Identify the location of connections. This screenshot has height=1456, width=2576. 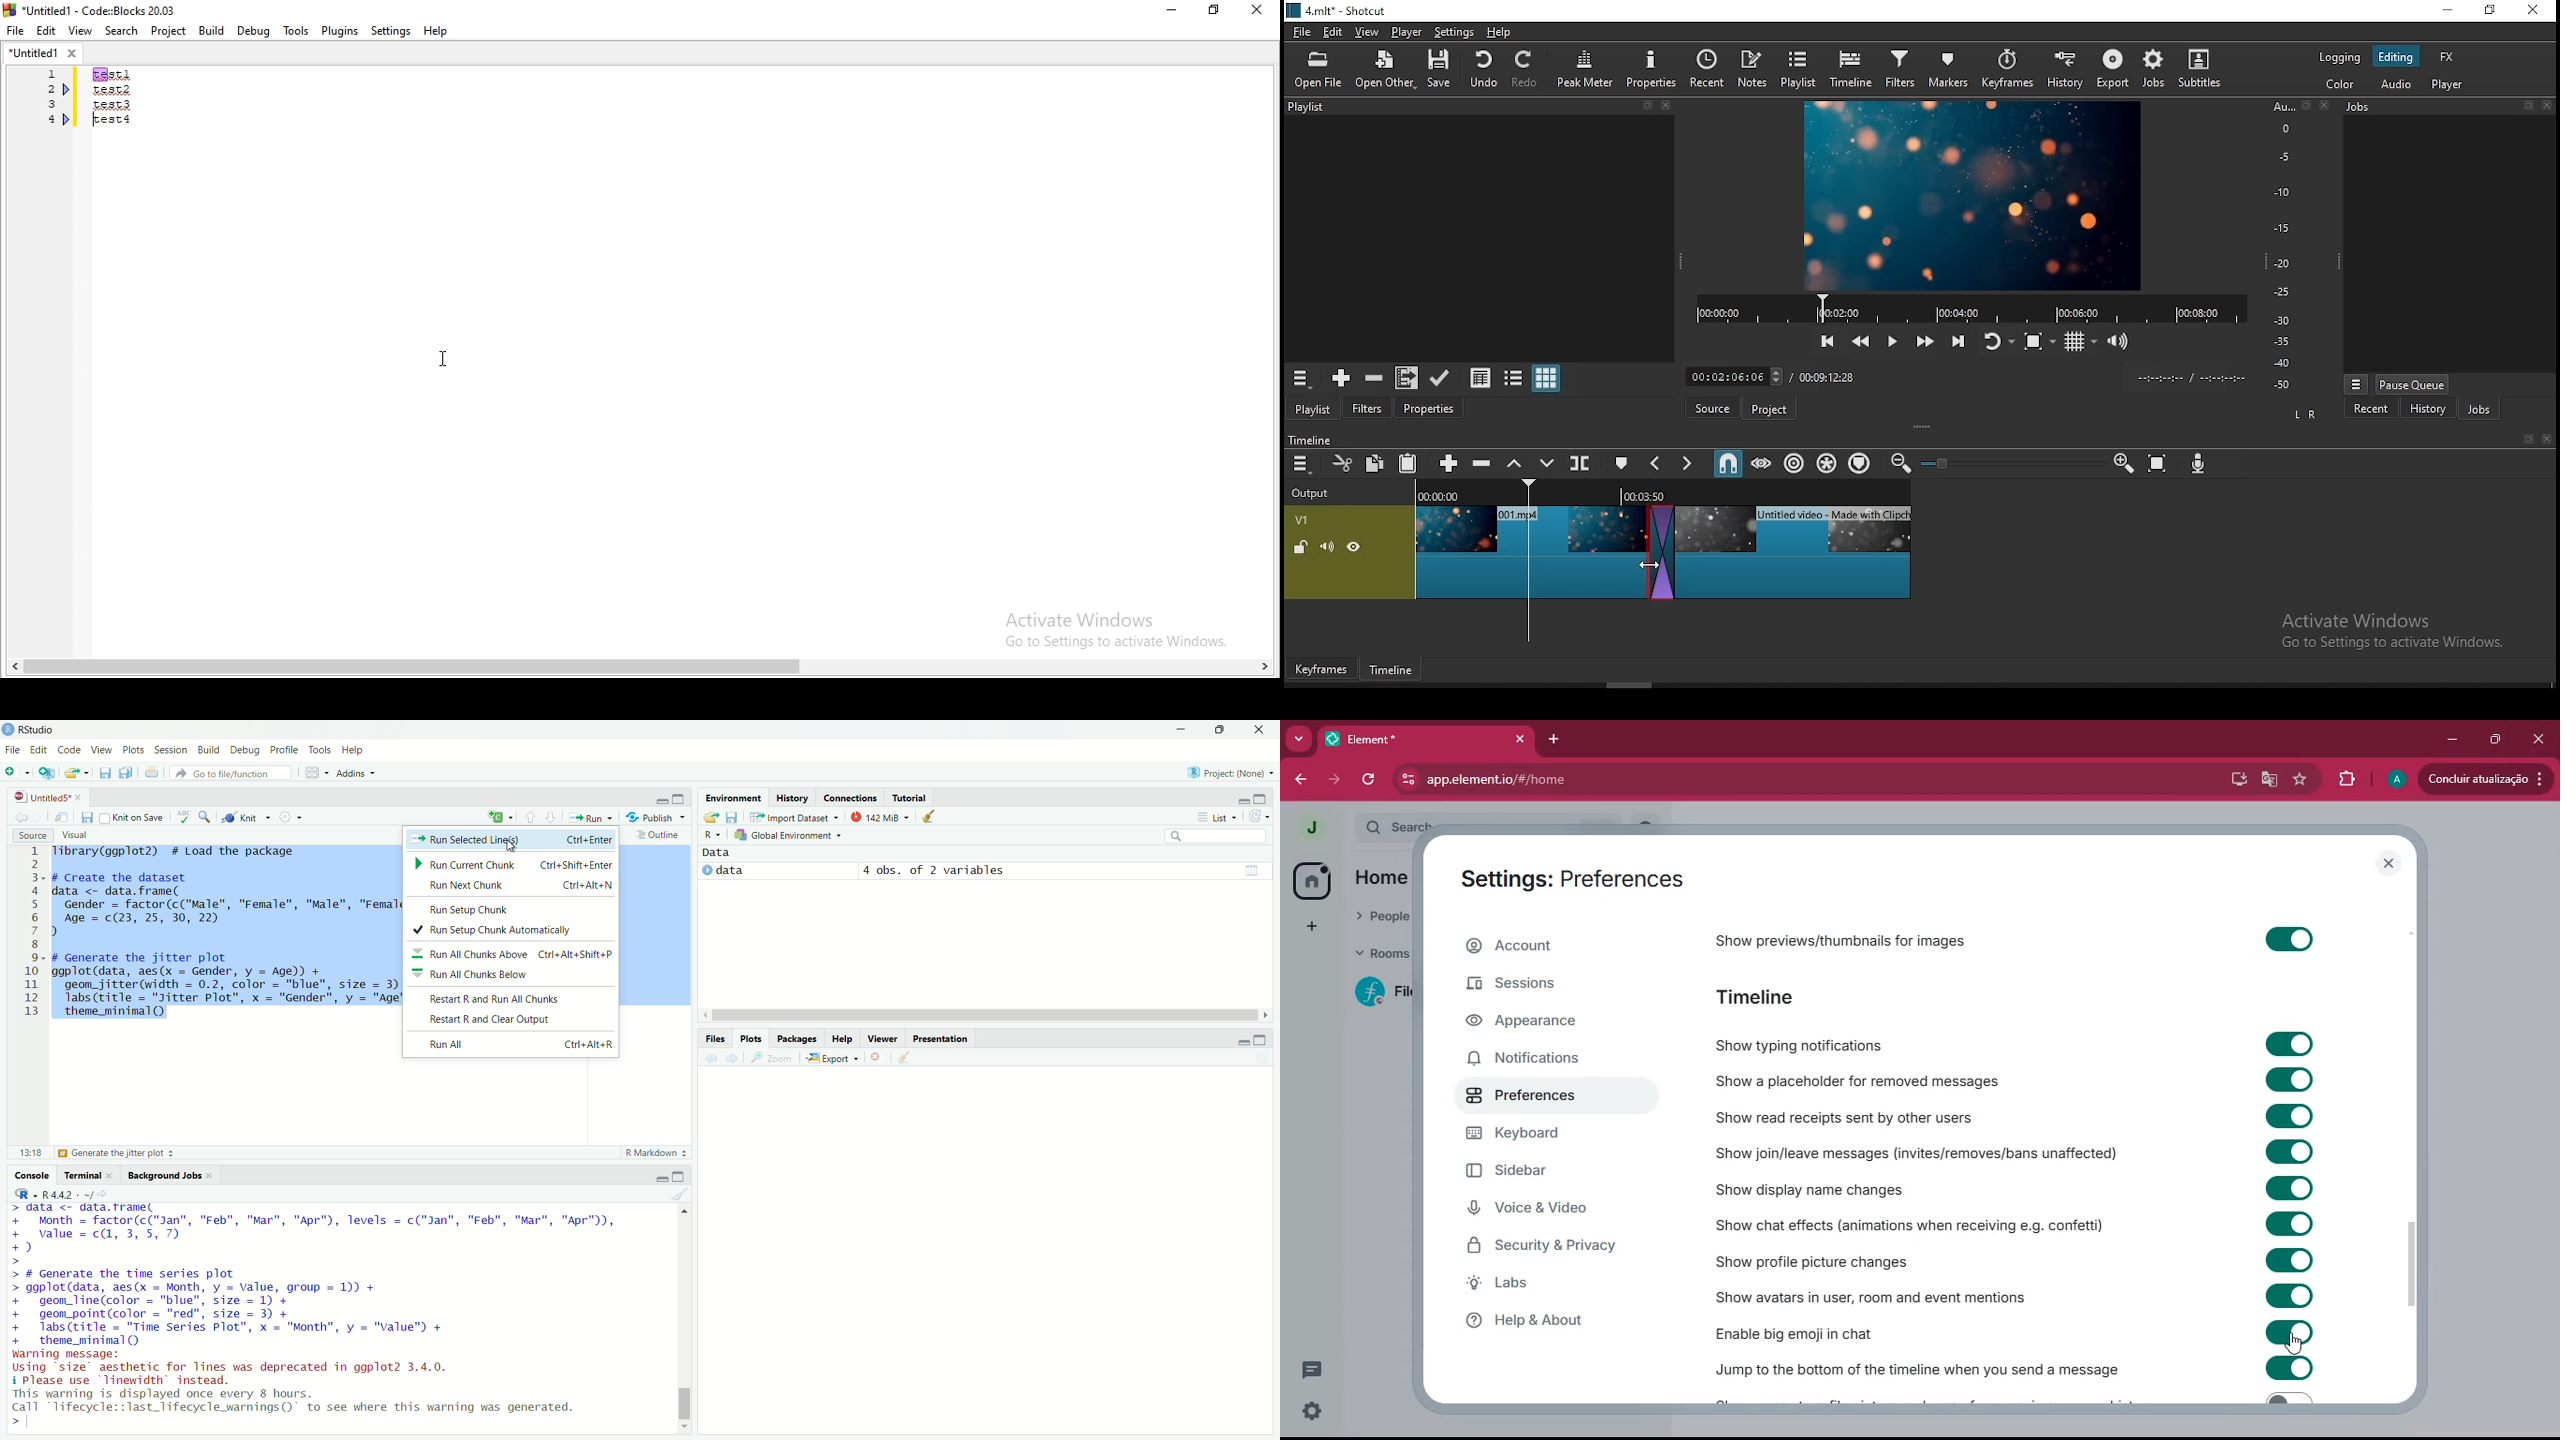
(851, 797).